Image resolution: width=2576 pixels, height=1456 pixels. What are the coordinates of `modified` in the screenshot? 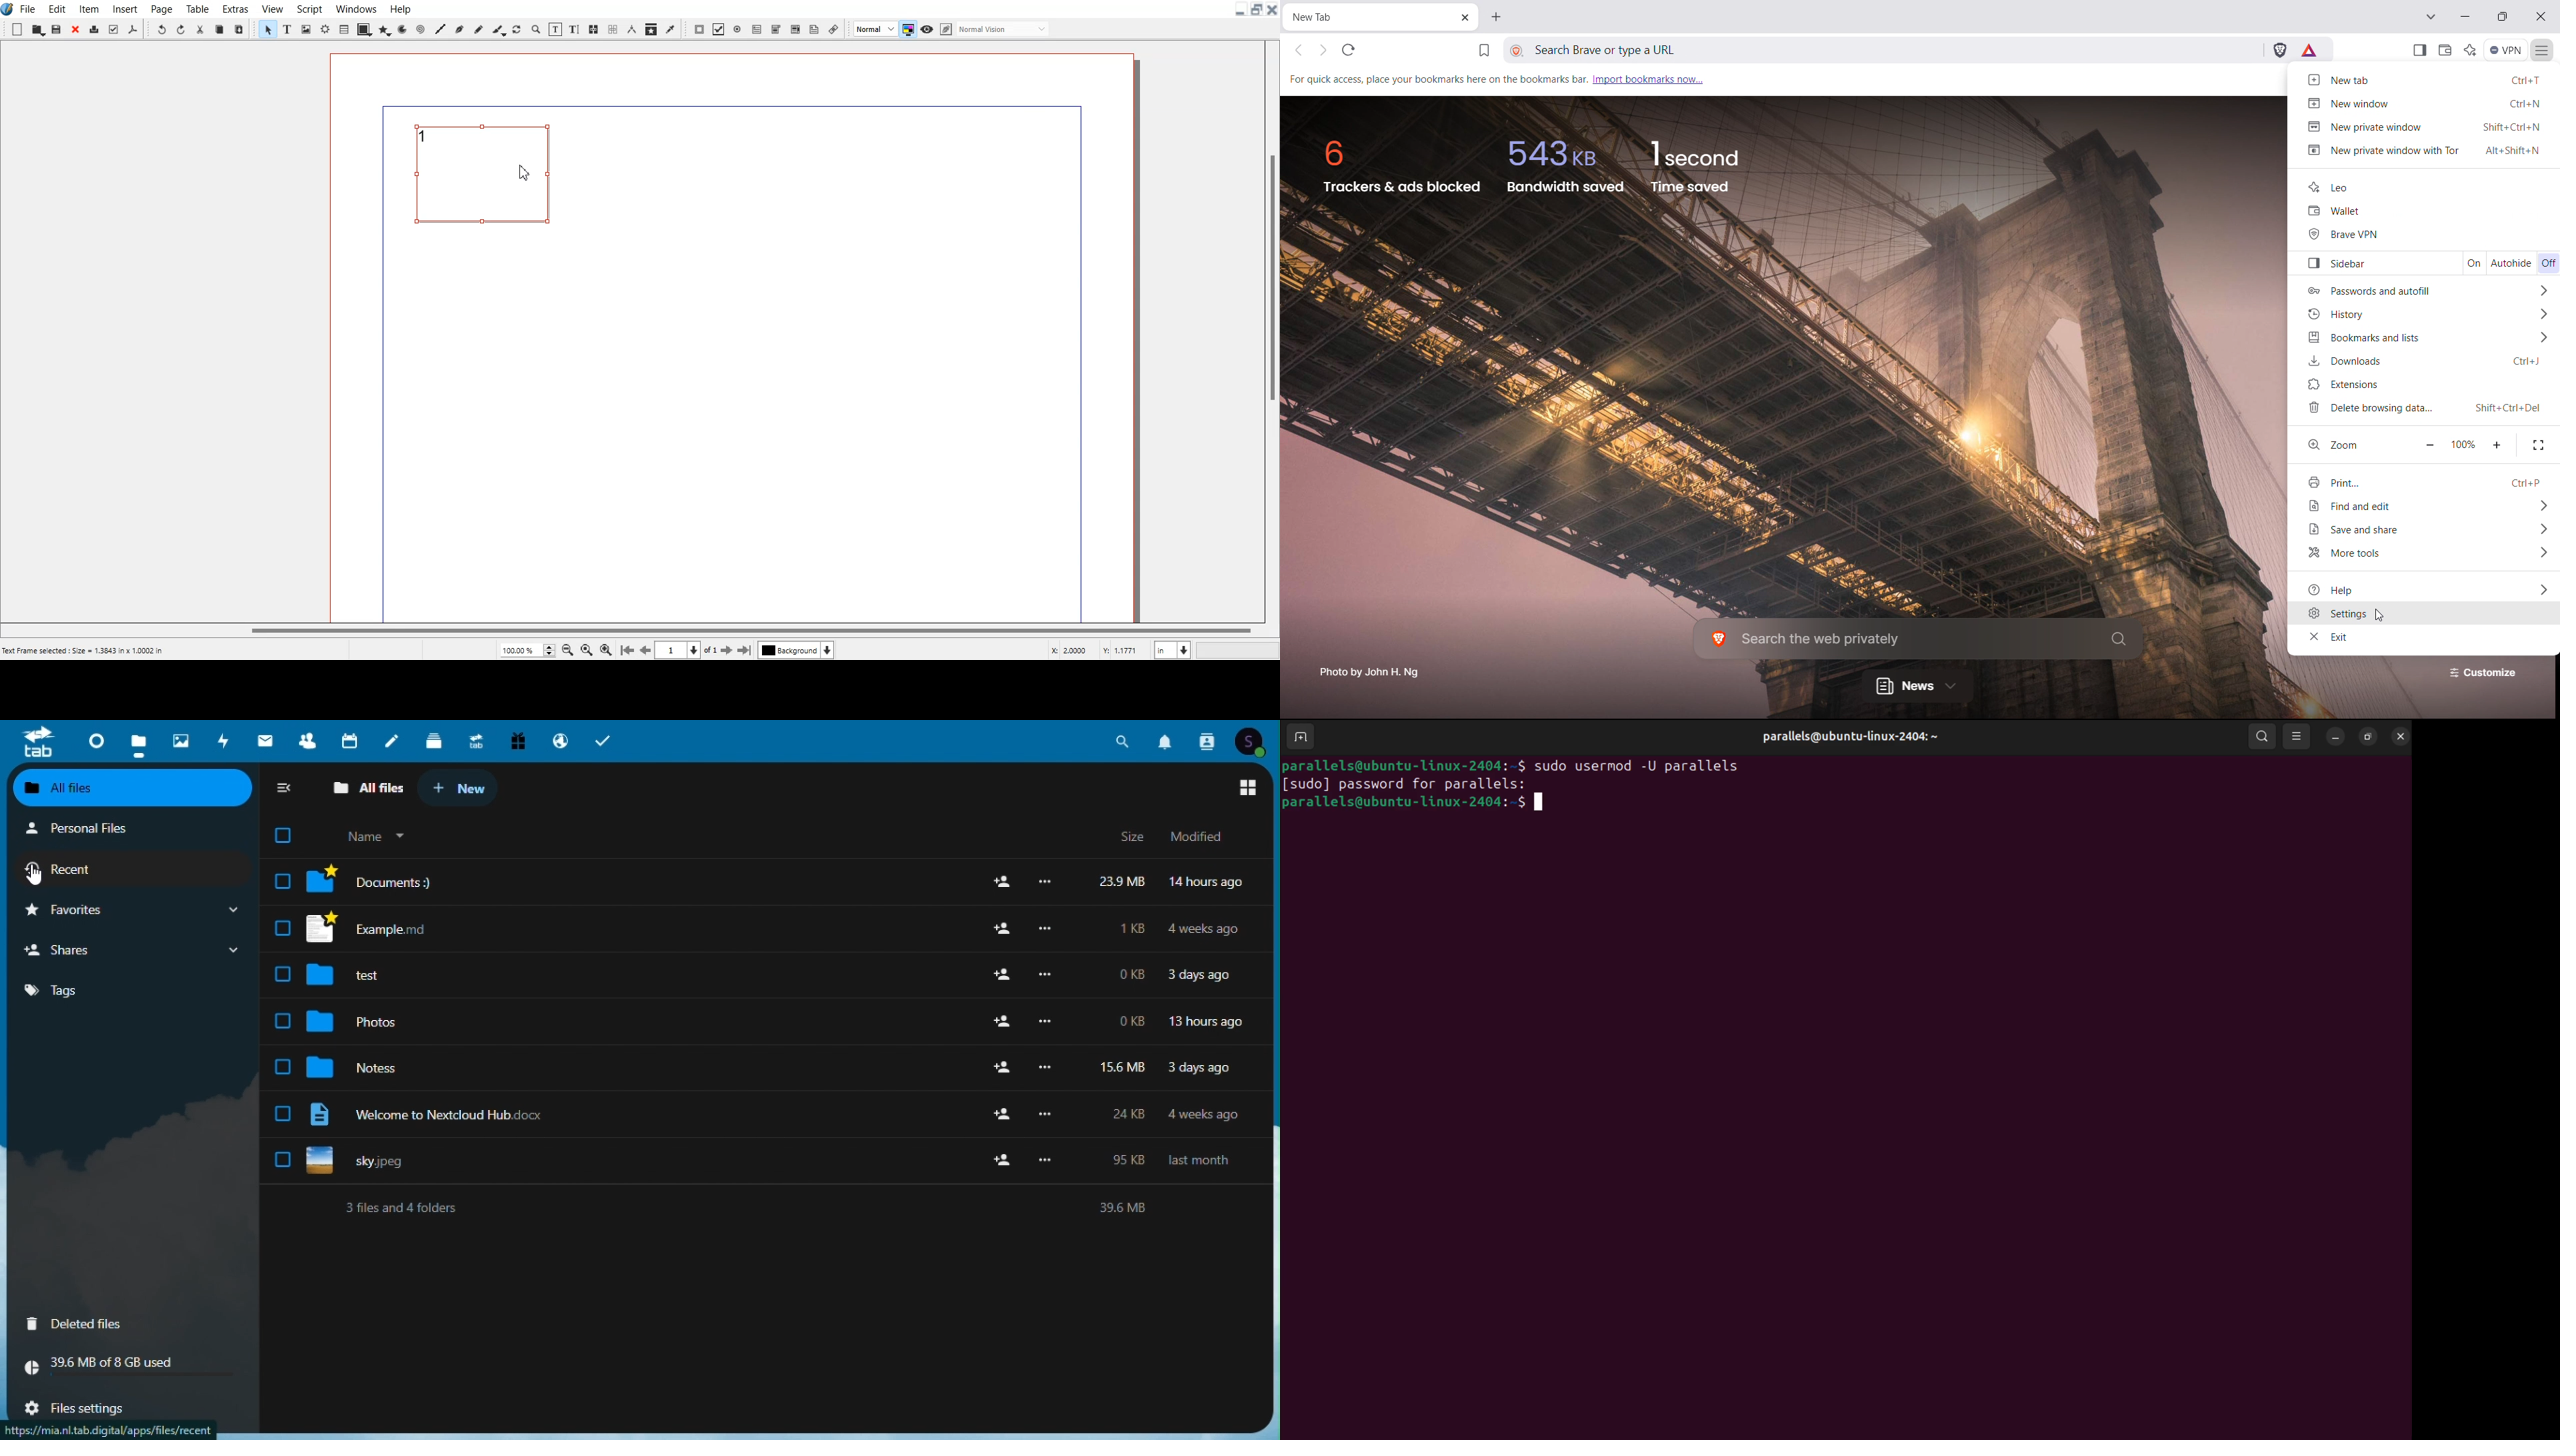 It's located at (1203, 837).